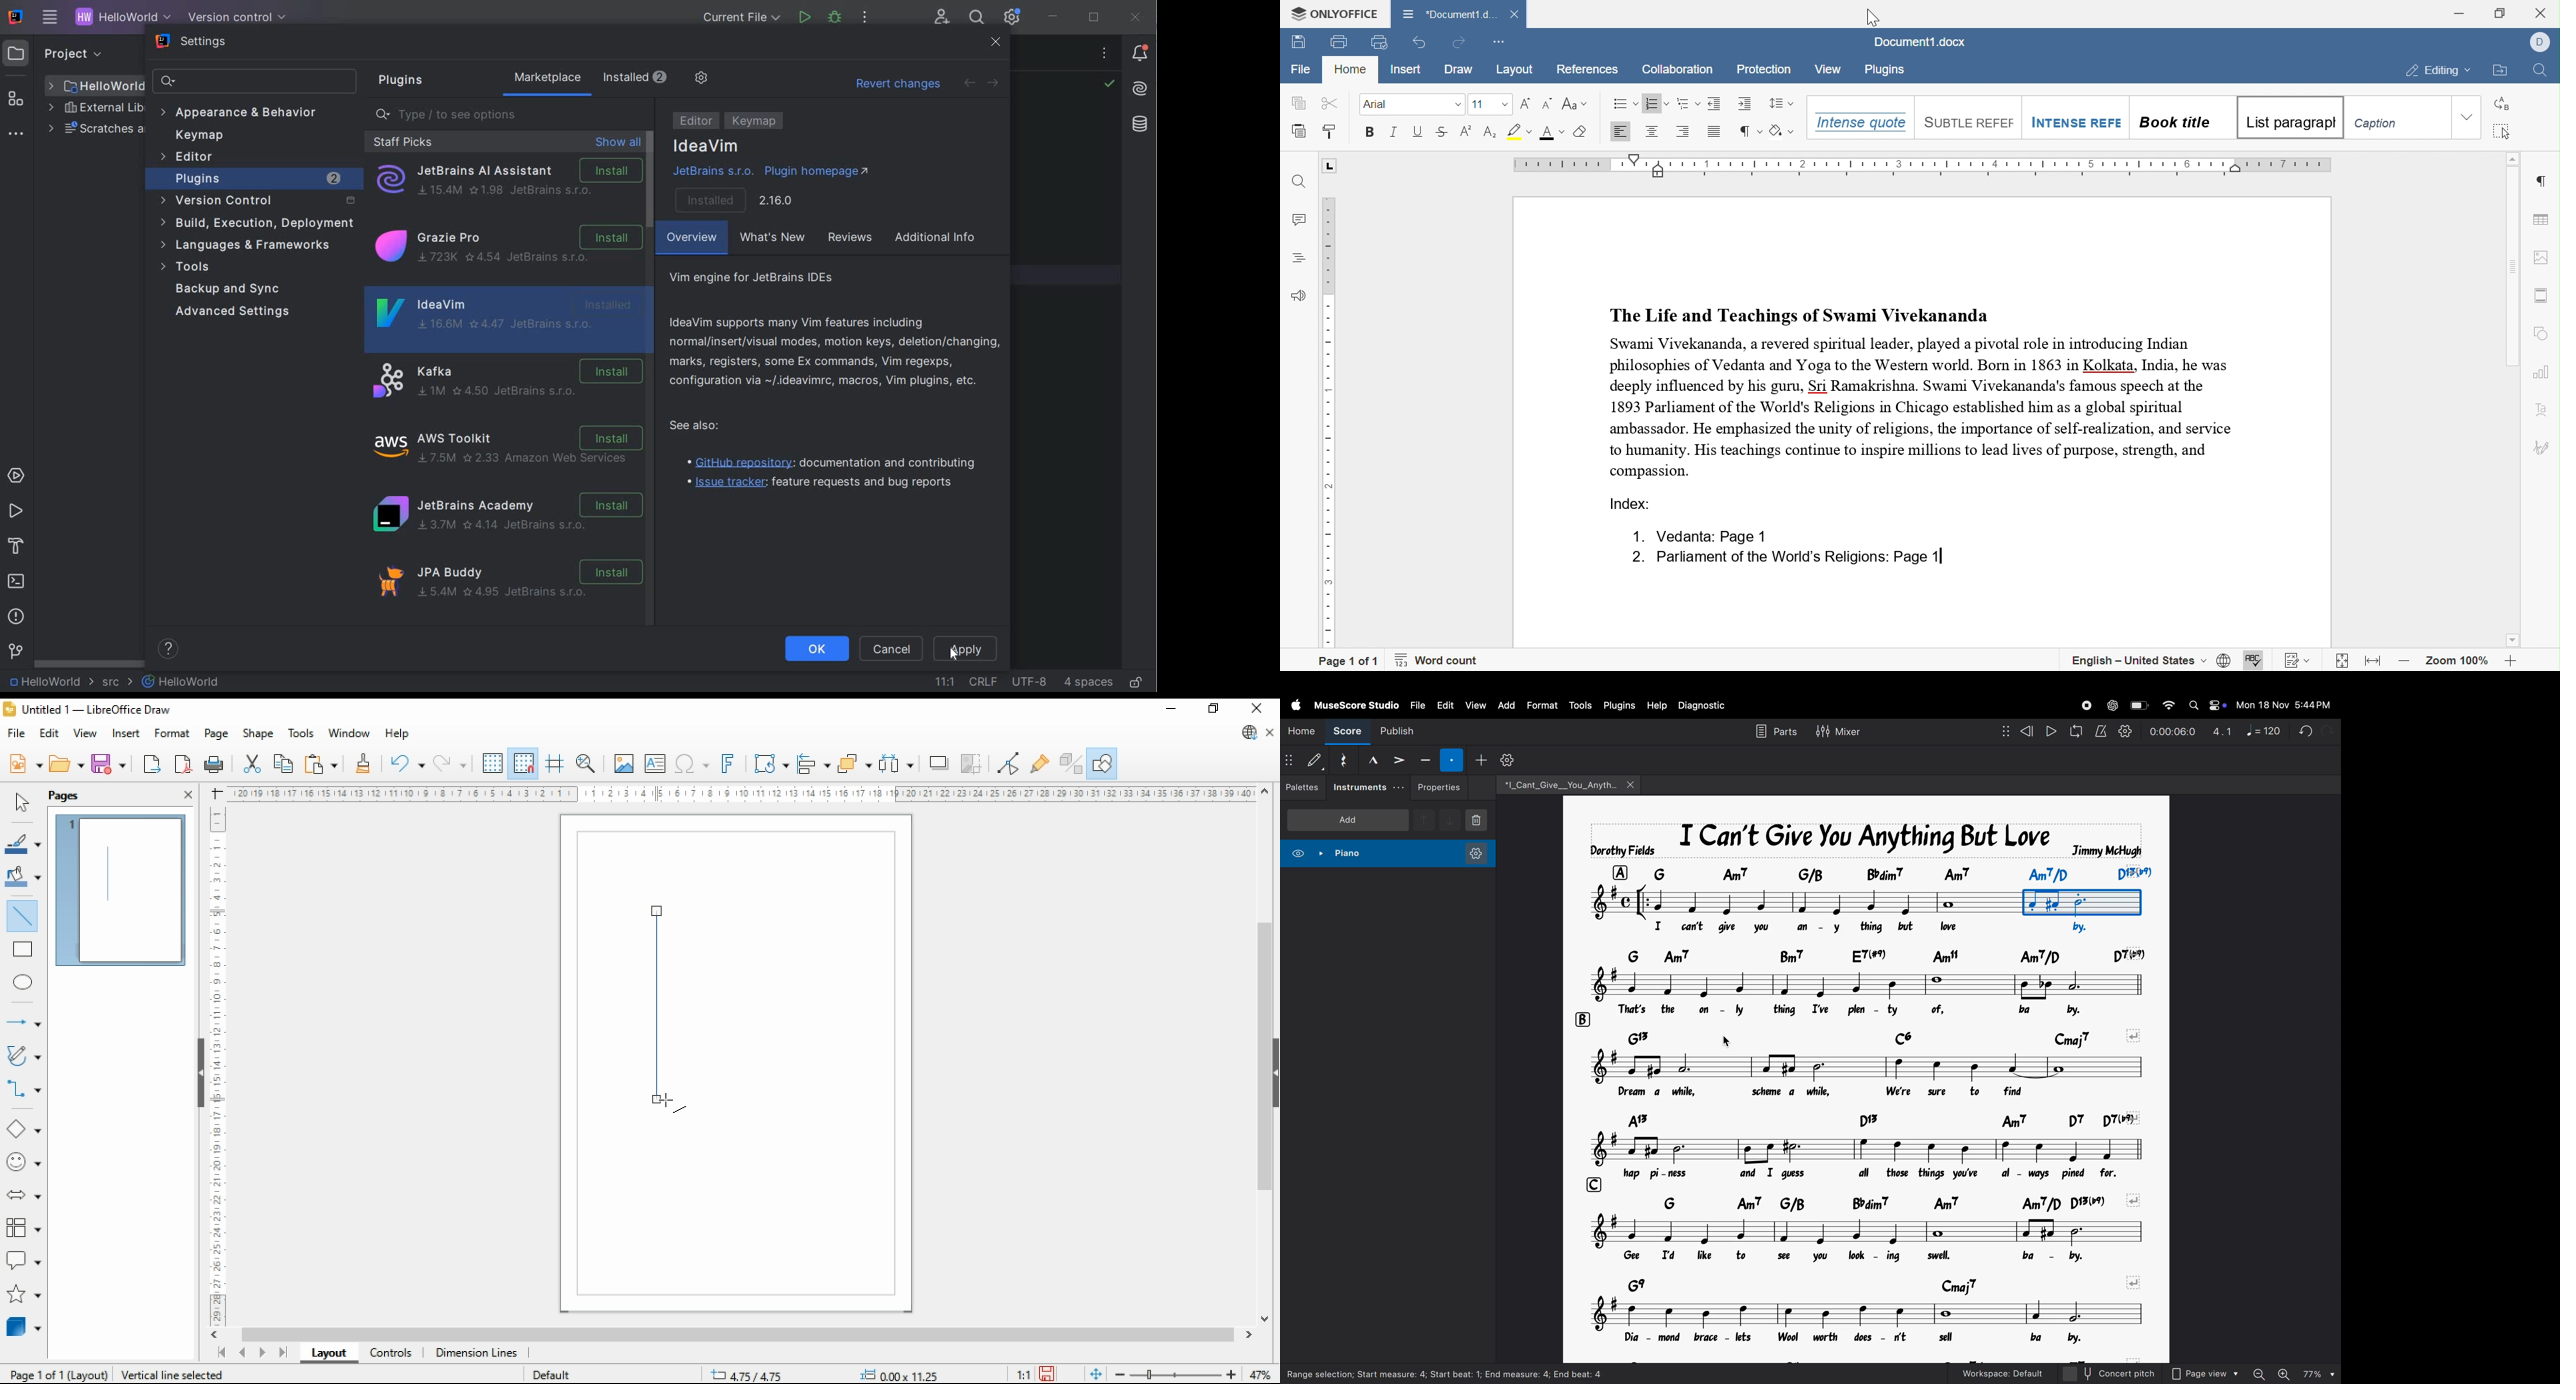 The height and width of the screenshot is (1400, 2576). What do you see at coordinates (1840, 733) in the screenshot?
I see `mixer` at bounding box center [1840, 733].